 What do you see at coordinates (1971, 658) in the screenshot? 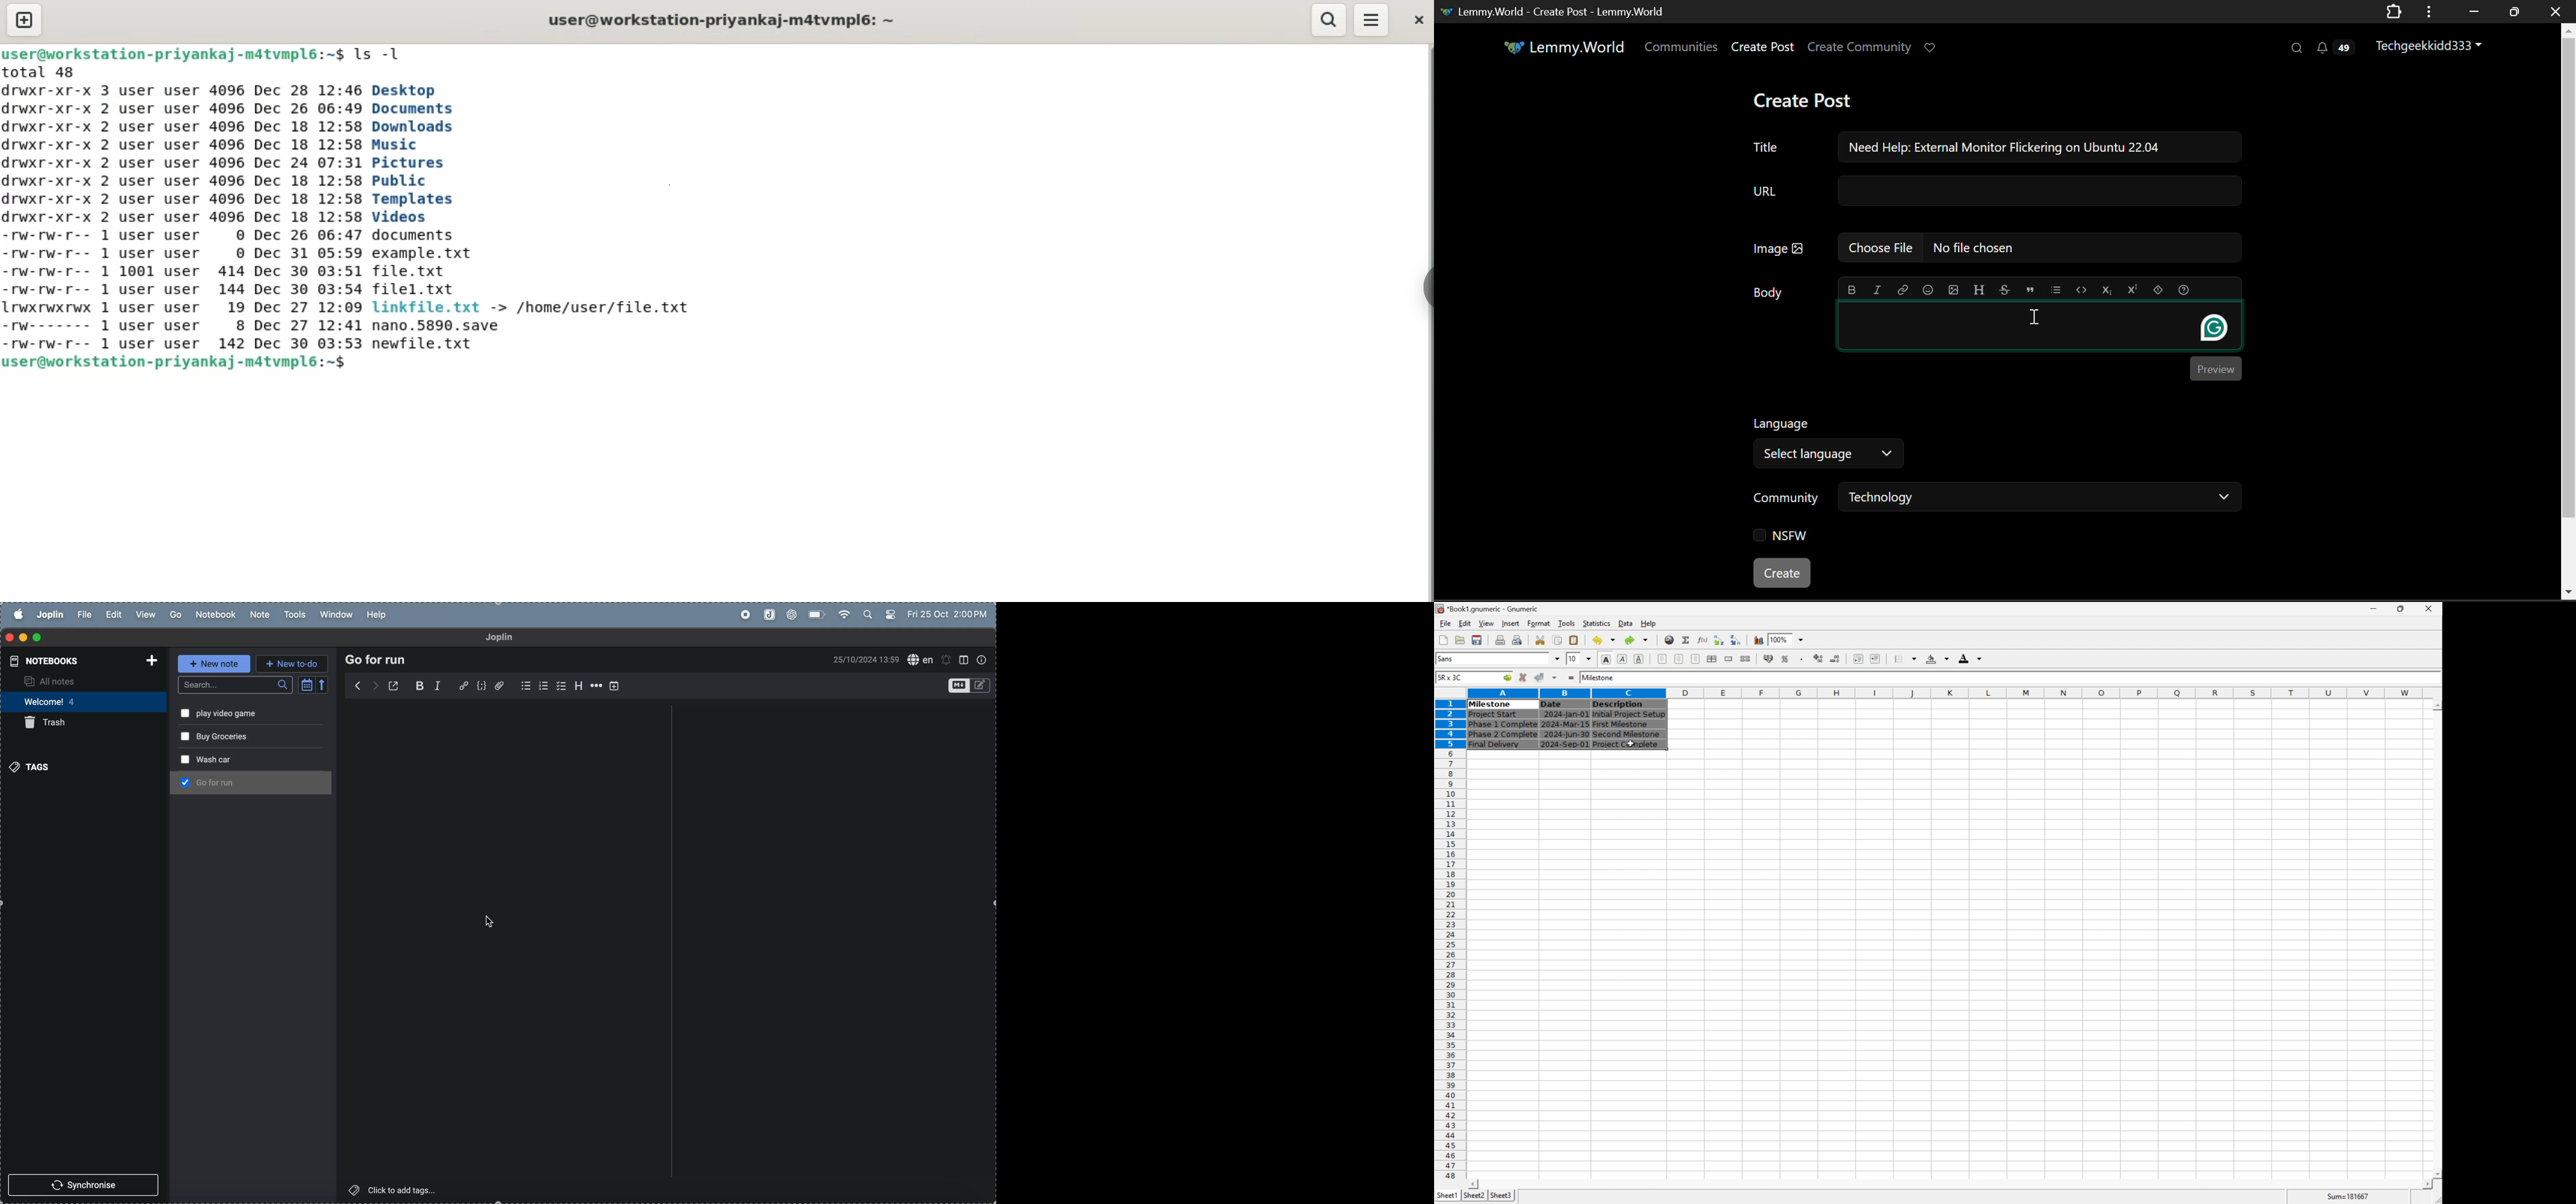
I see `font color` at bounding box center [1971, 658].